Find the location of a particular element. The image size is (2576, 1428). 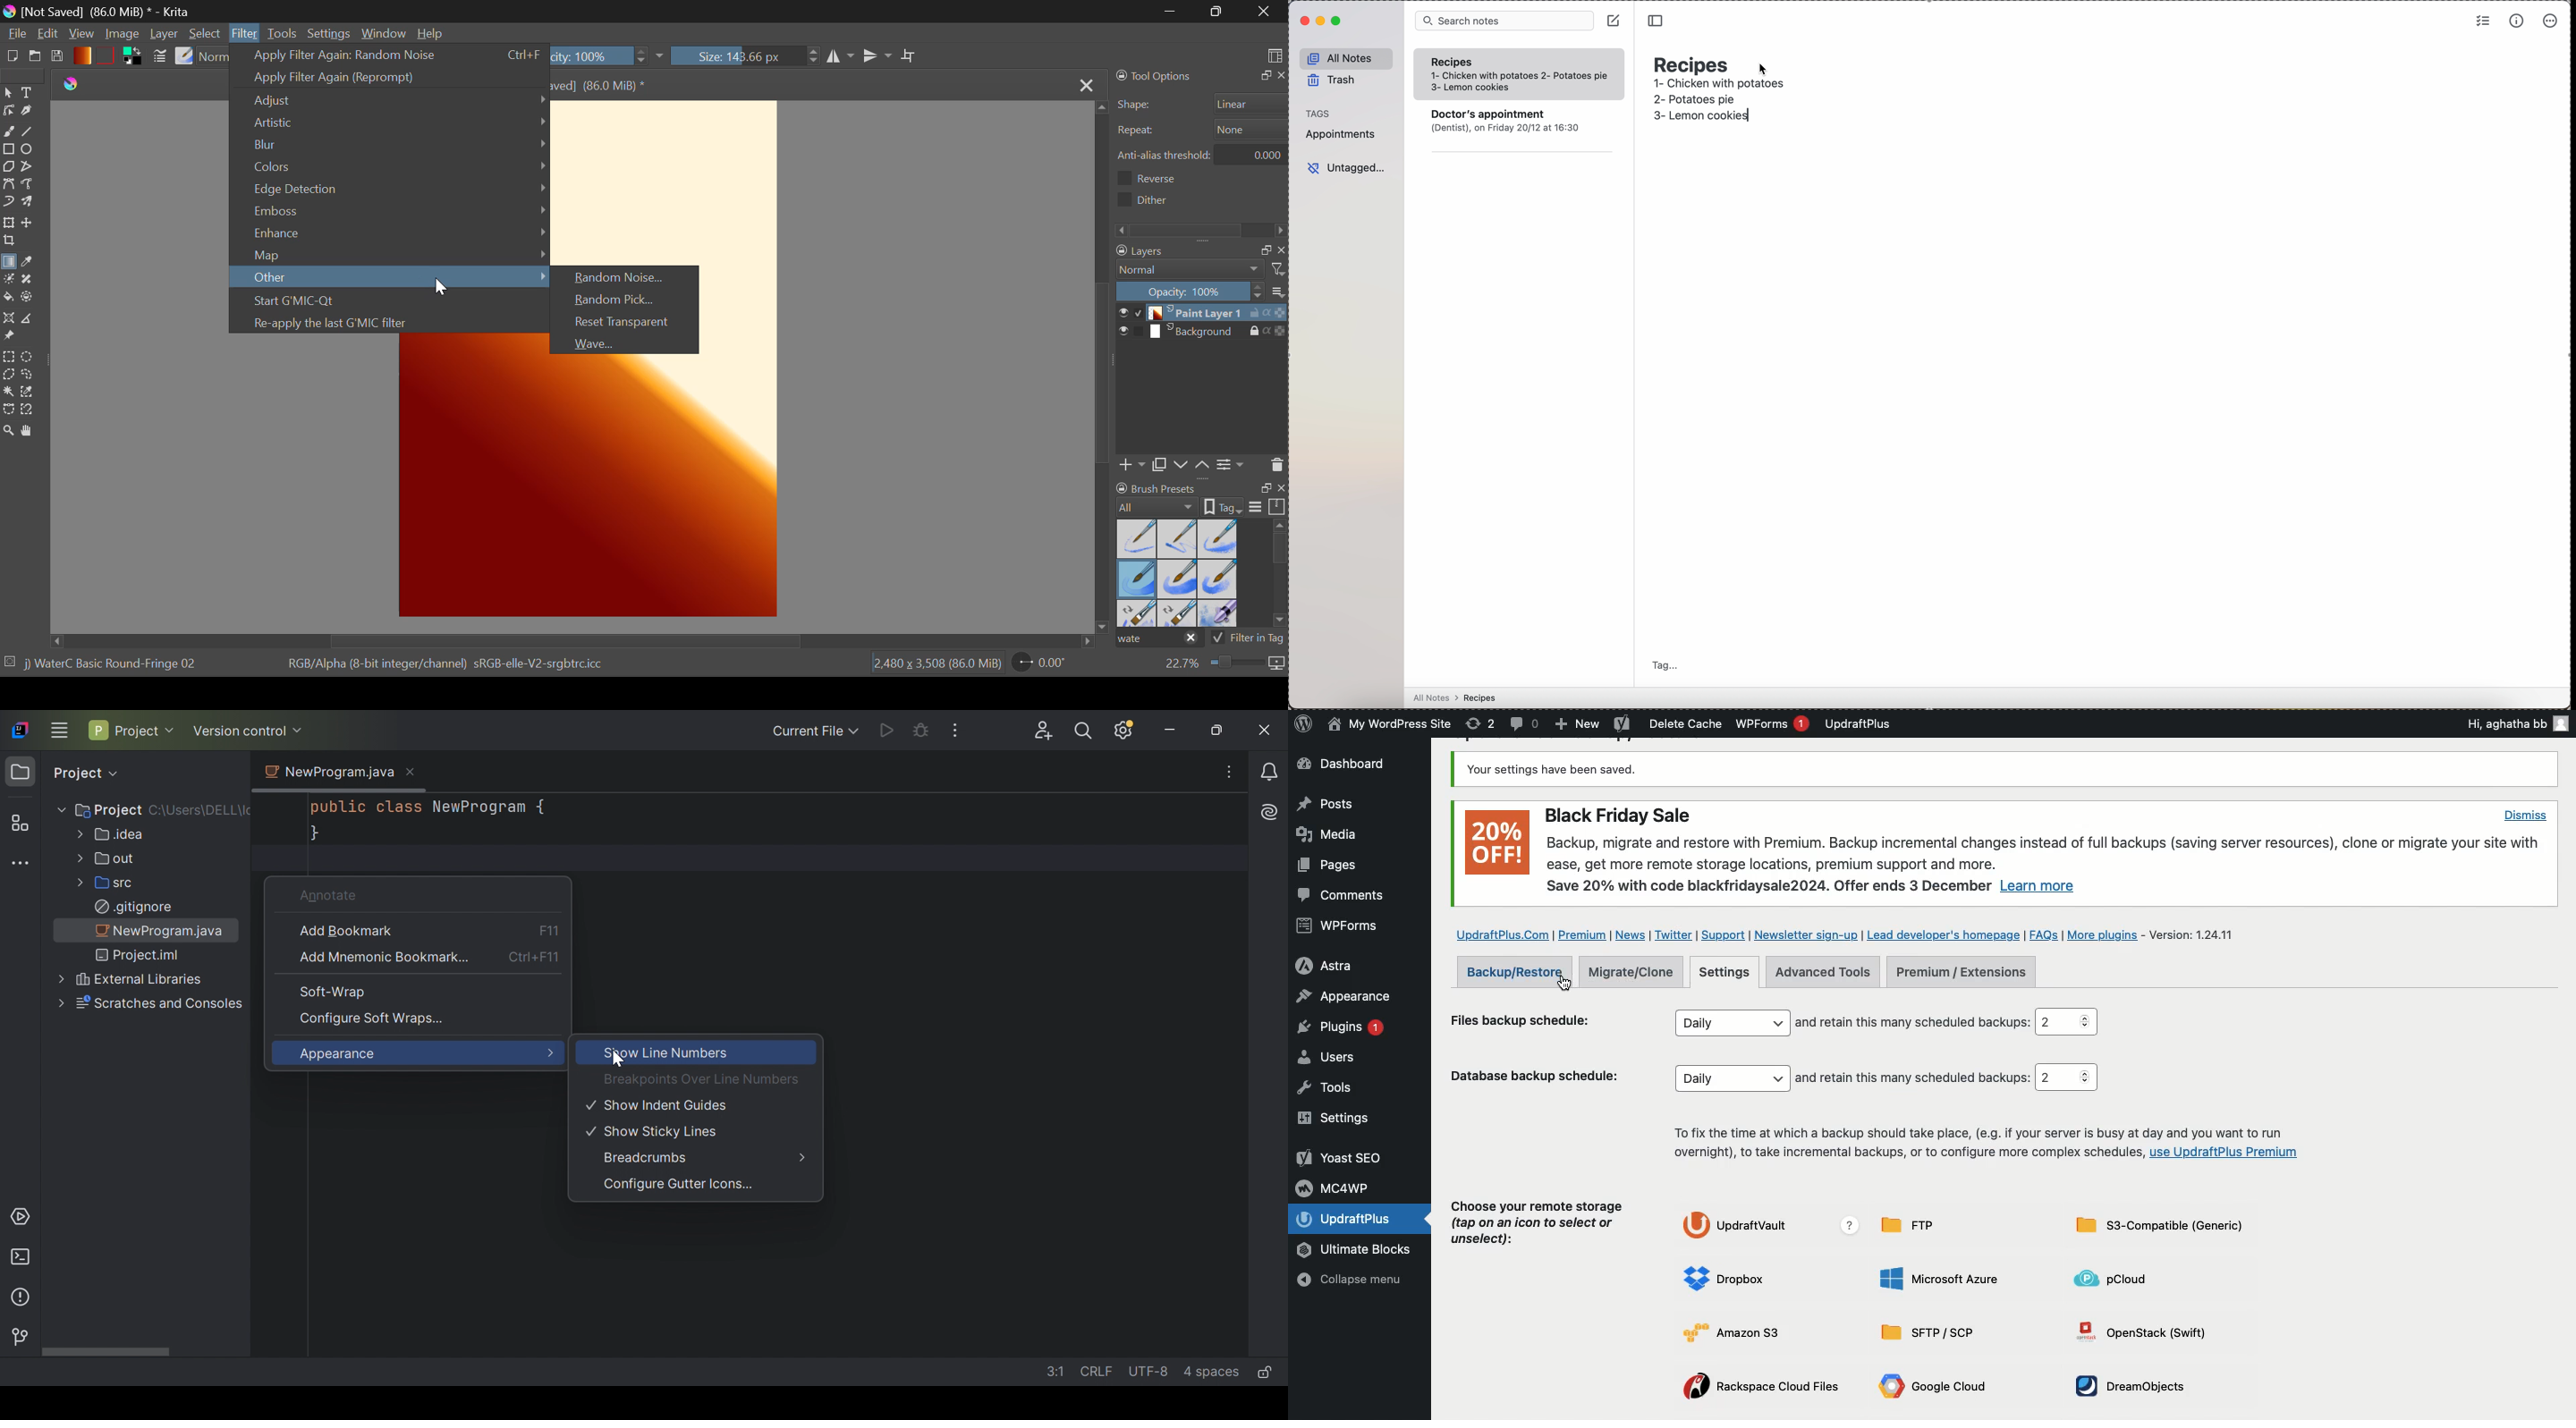

Project is located at coordinates (125, 730).